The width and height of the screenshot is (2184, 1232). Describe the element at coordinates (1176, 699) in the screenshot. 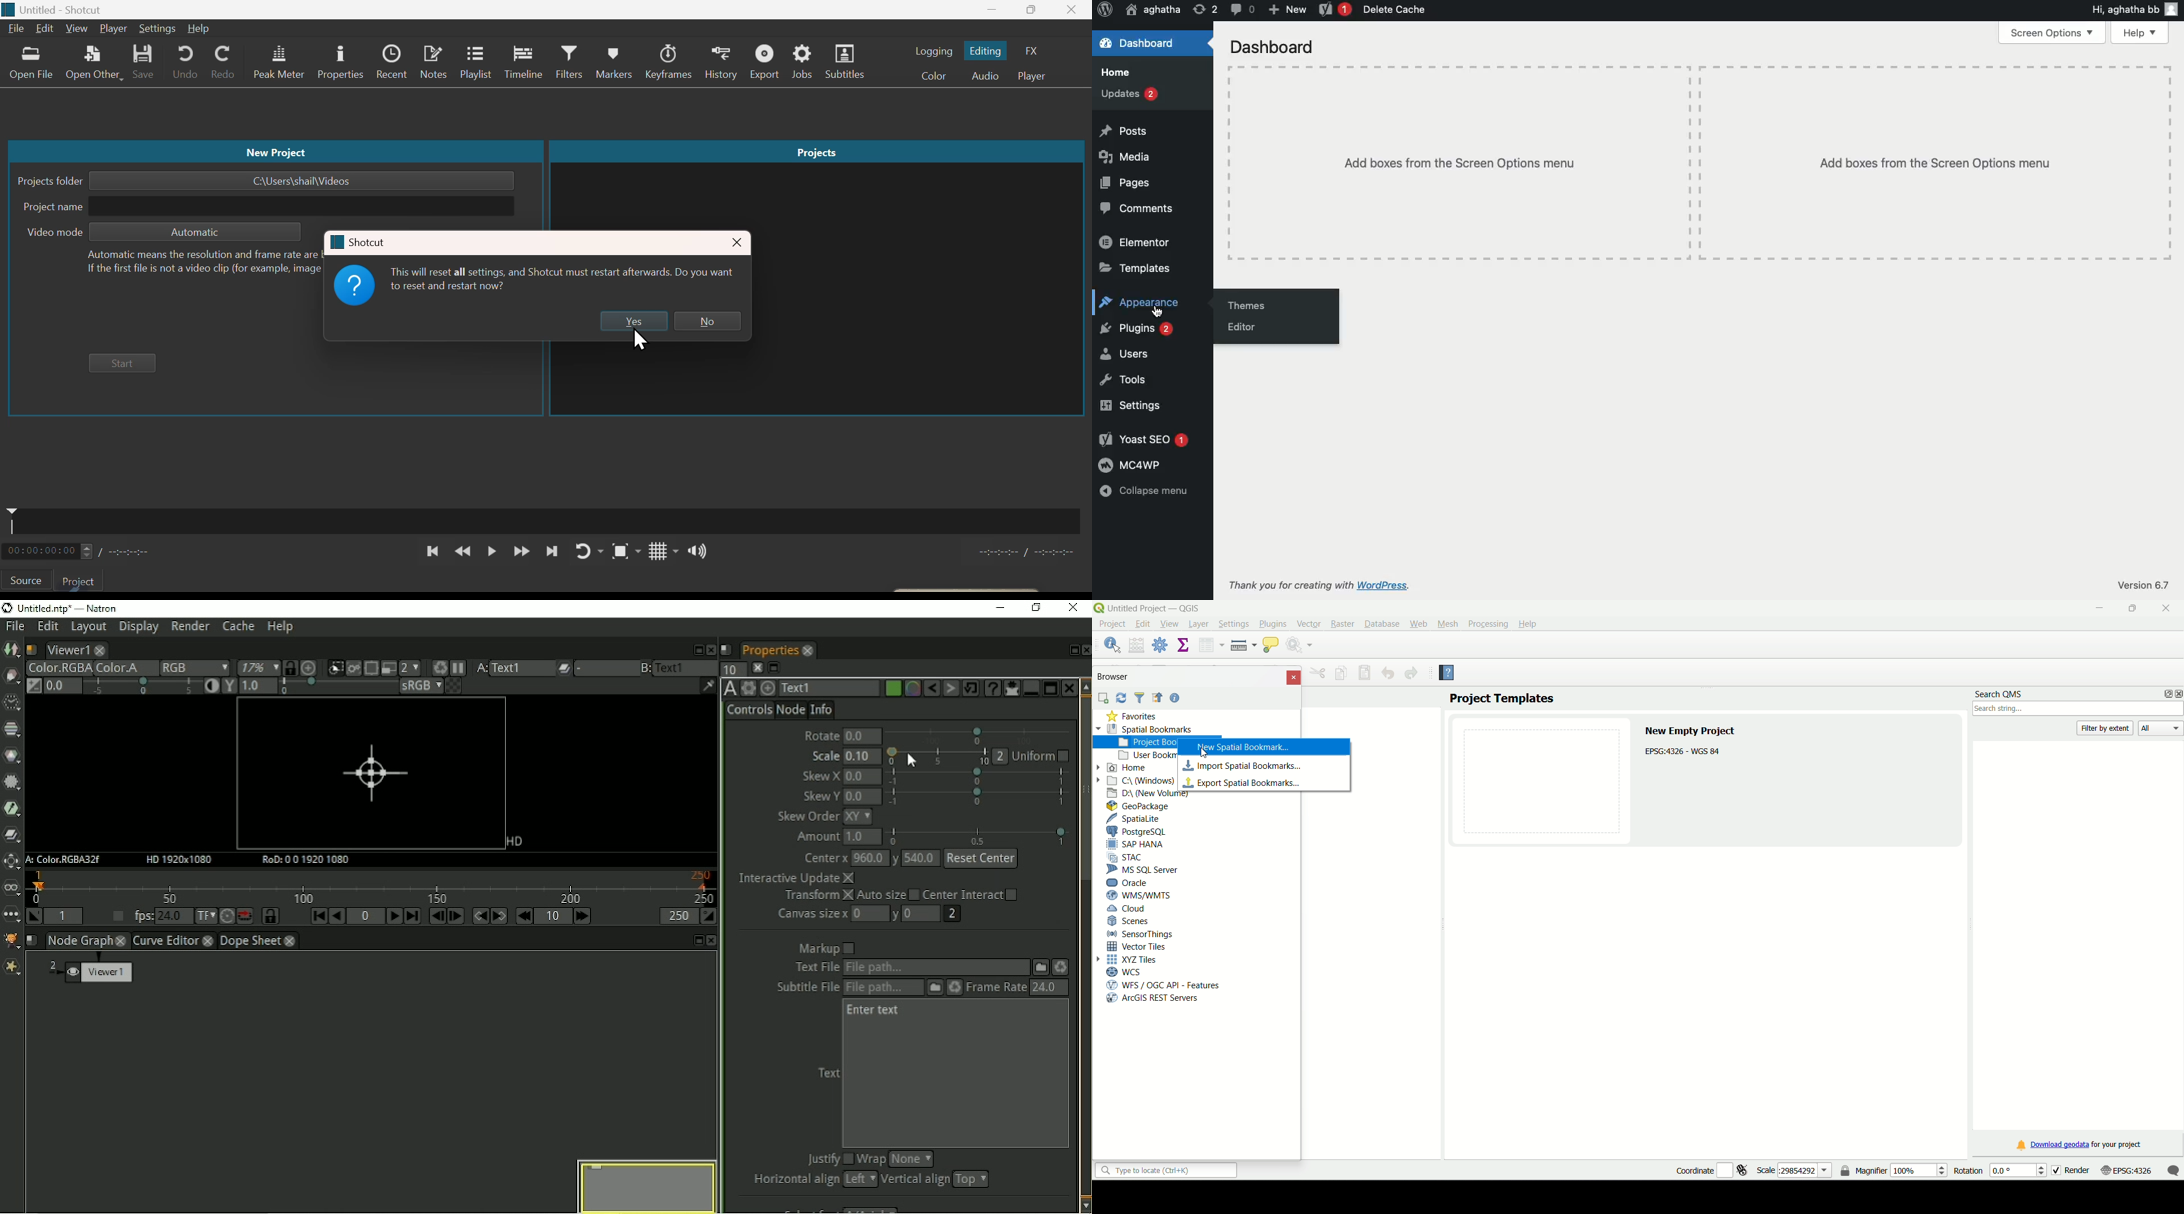

I see `Help` at that location.